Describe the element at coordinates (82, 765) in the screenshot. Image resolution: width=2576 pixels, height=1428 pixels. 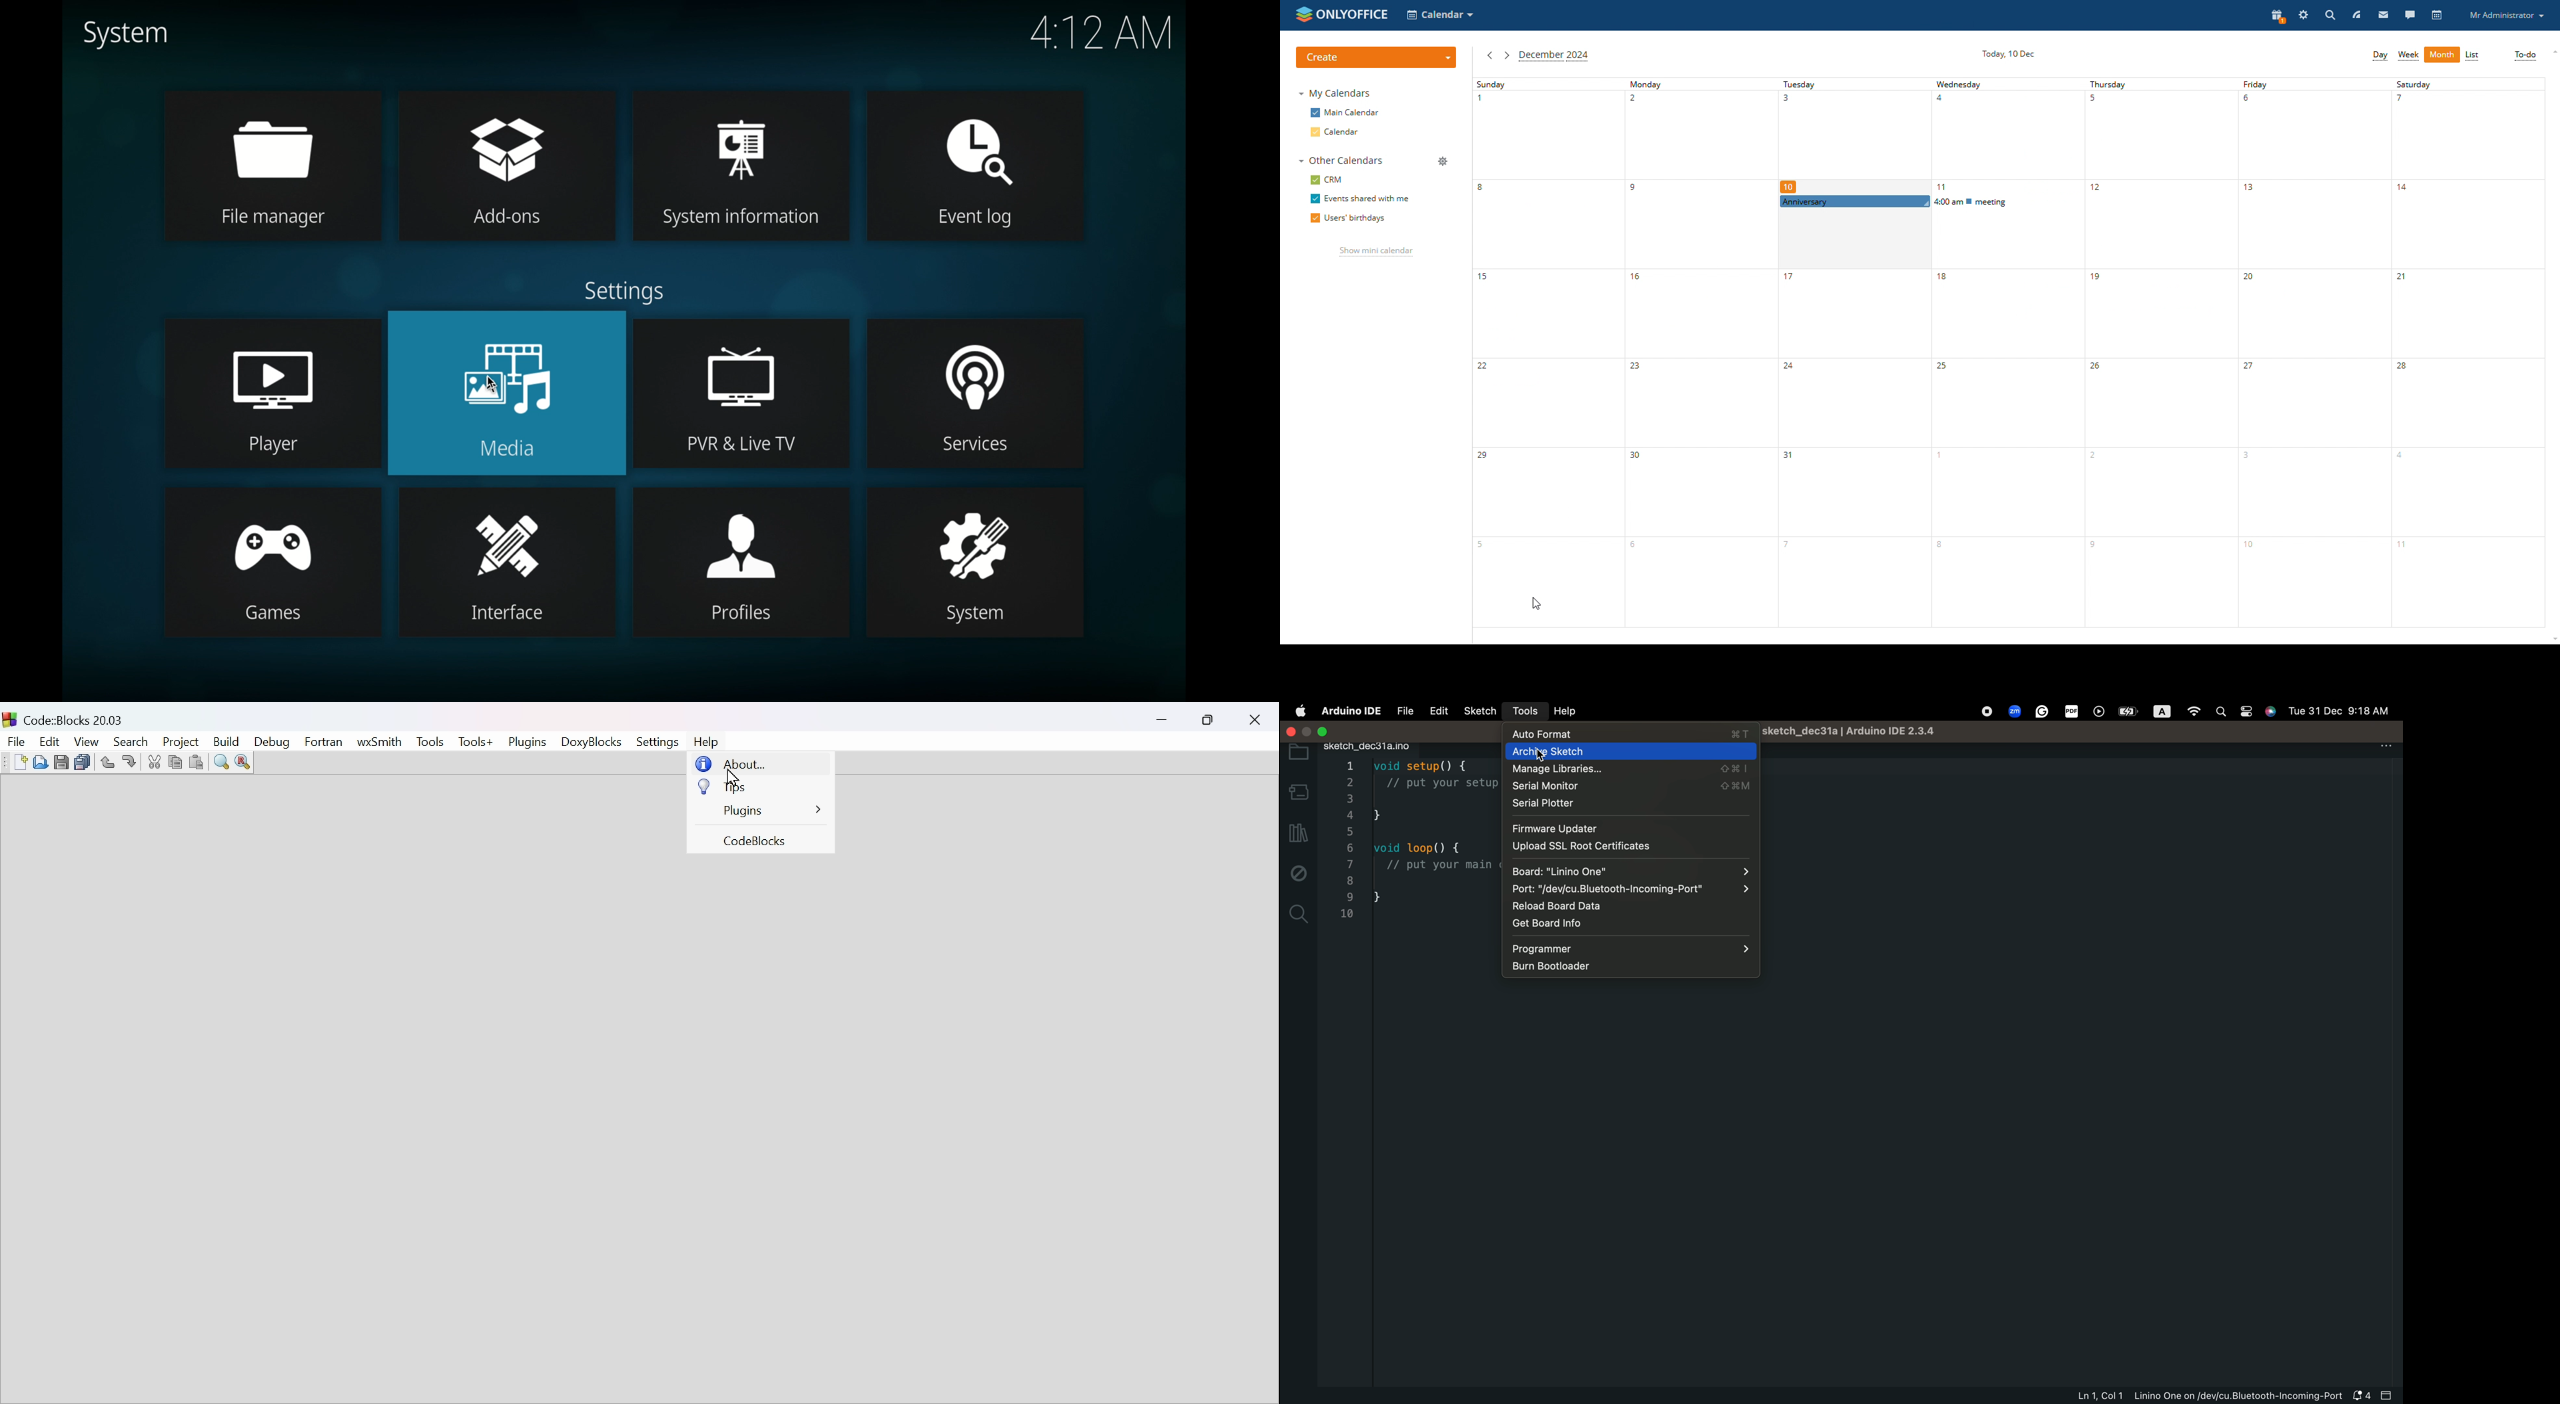
I see `Save all` at that location.